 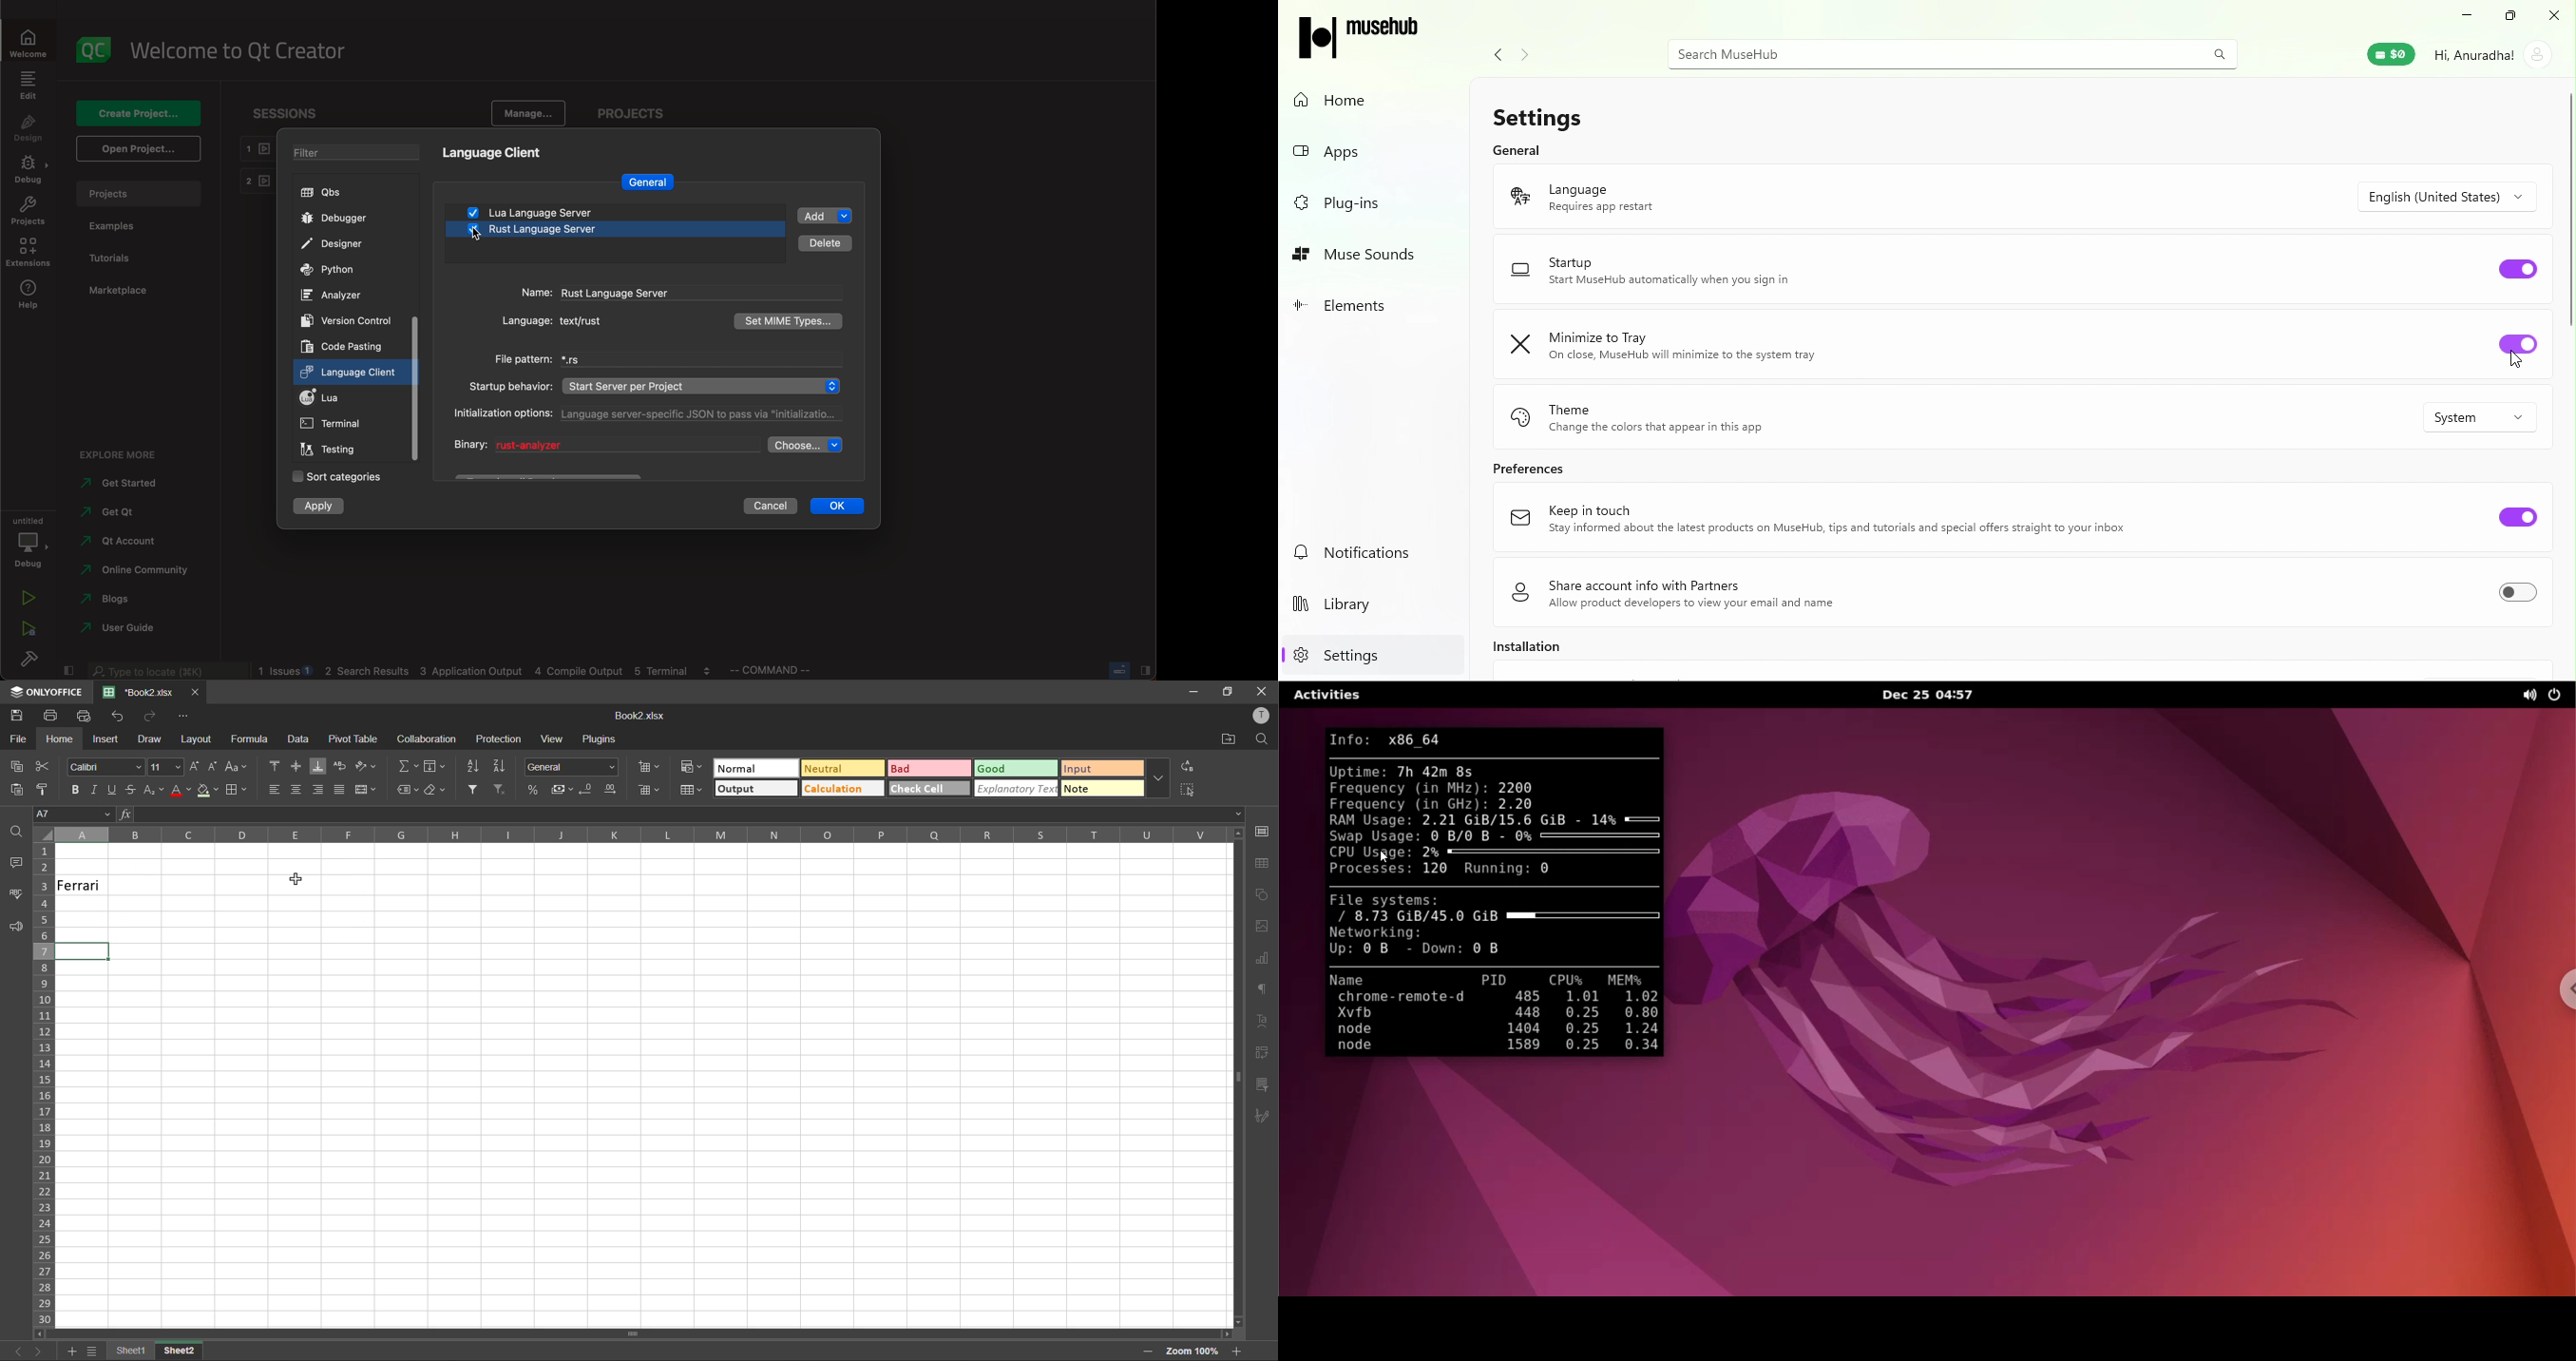 What do you see at coordinates (118, 629) in the screenshot?
I see `guide` at bounding box center [118, 629].